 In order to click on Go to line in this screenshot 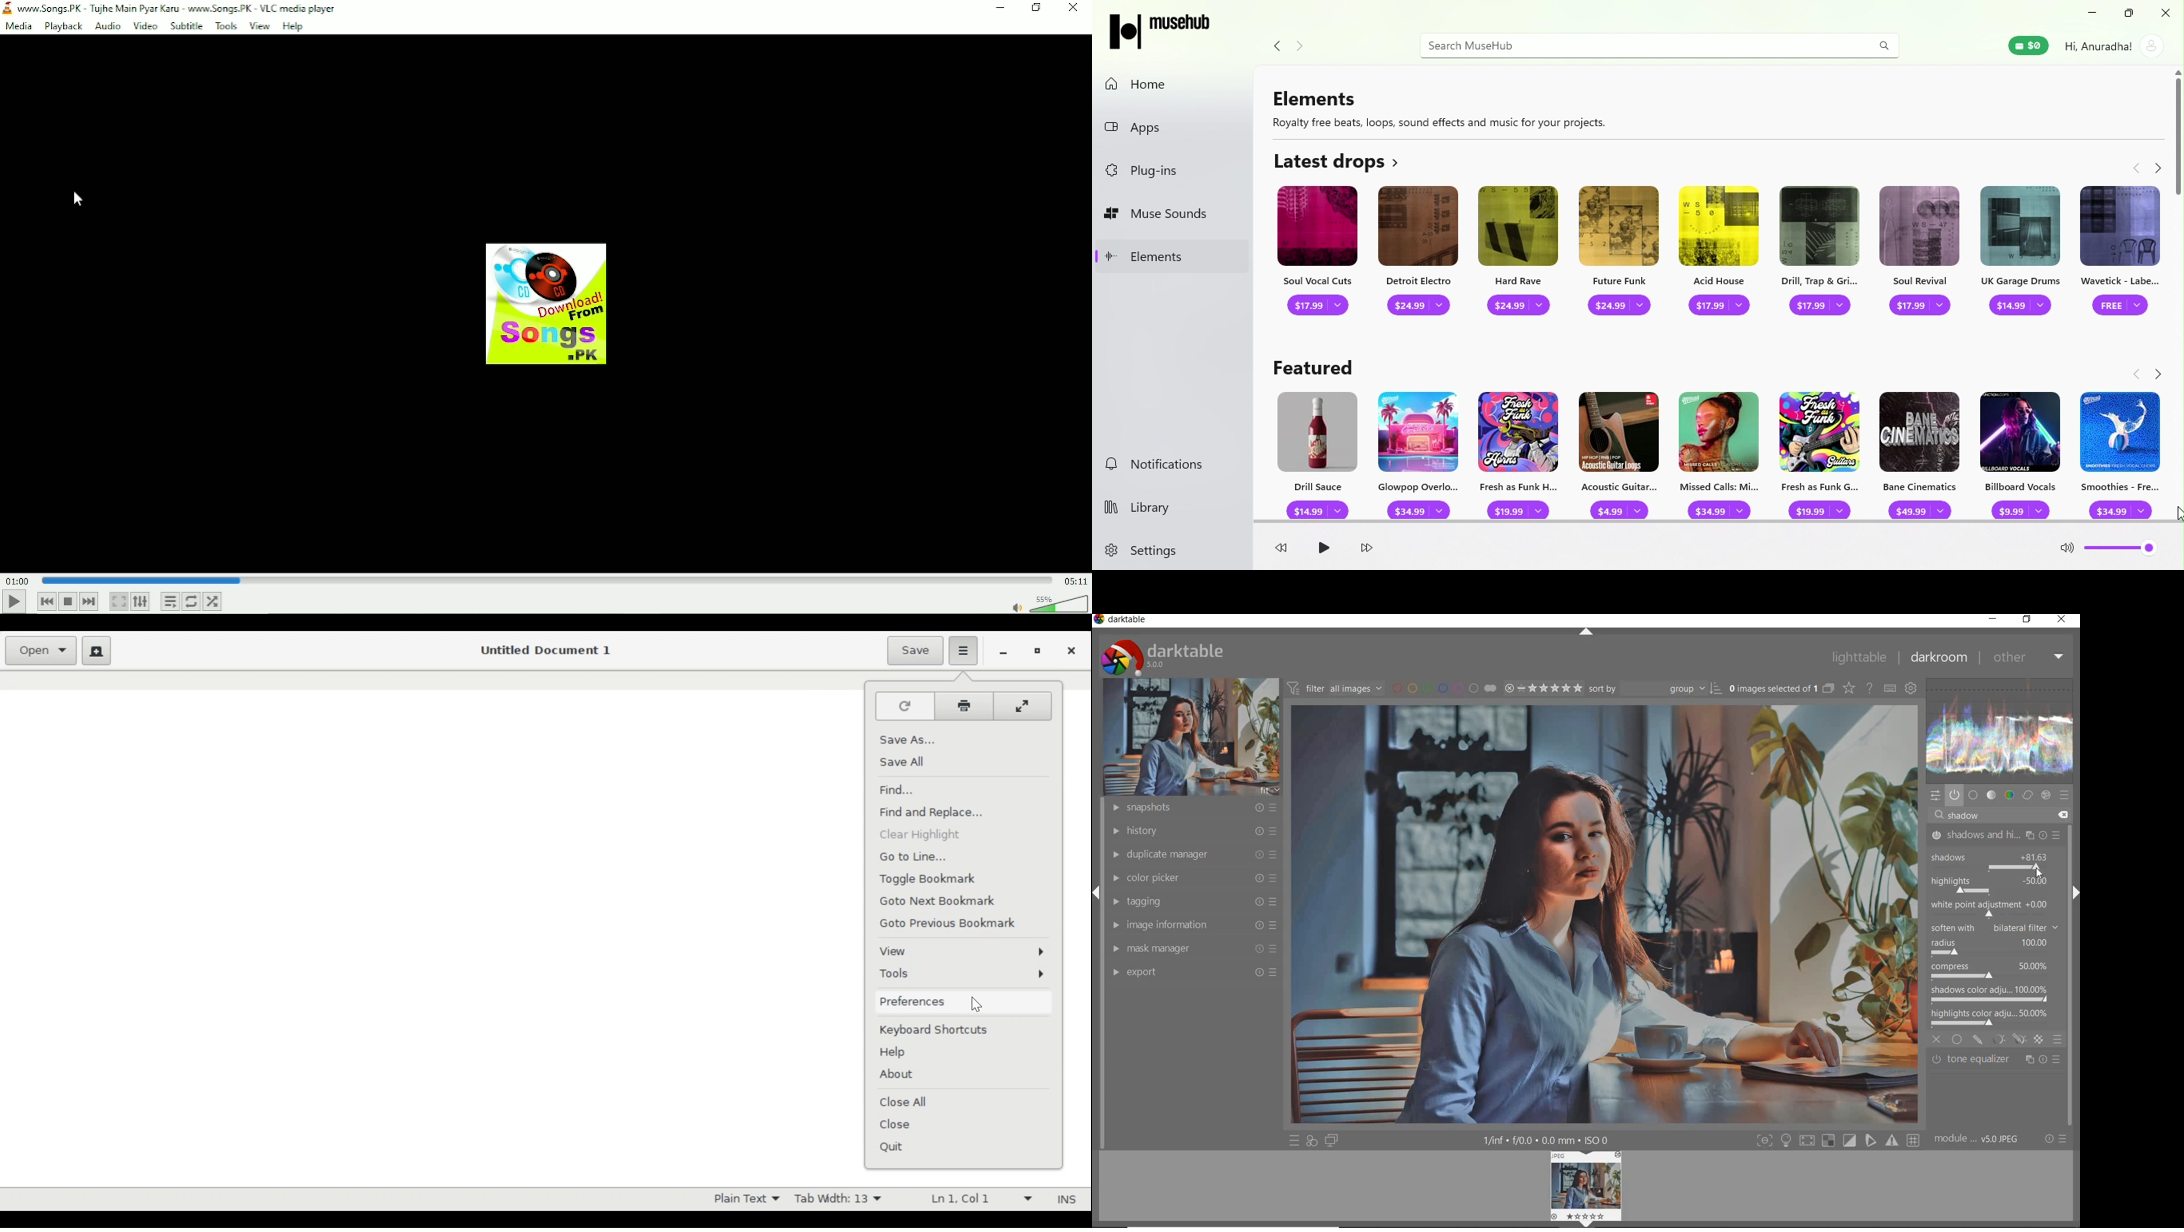, I will do `click(918, 857)`.